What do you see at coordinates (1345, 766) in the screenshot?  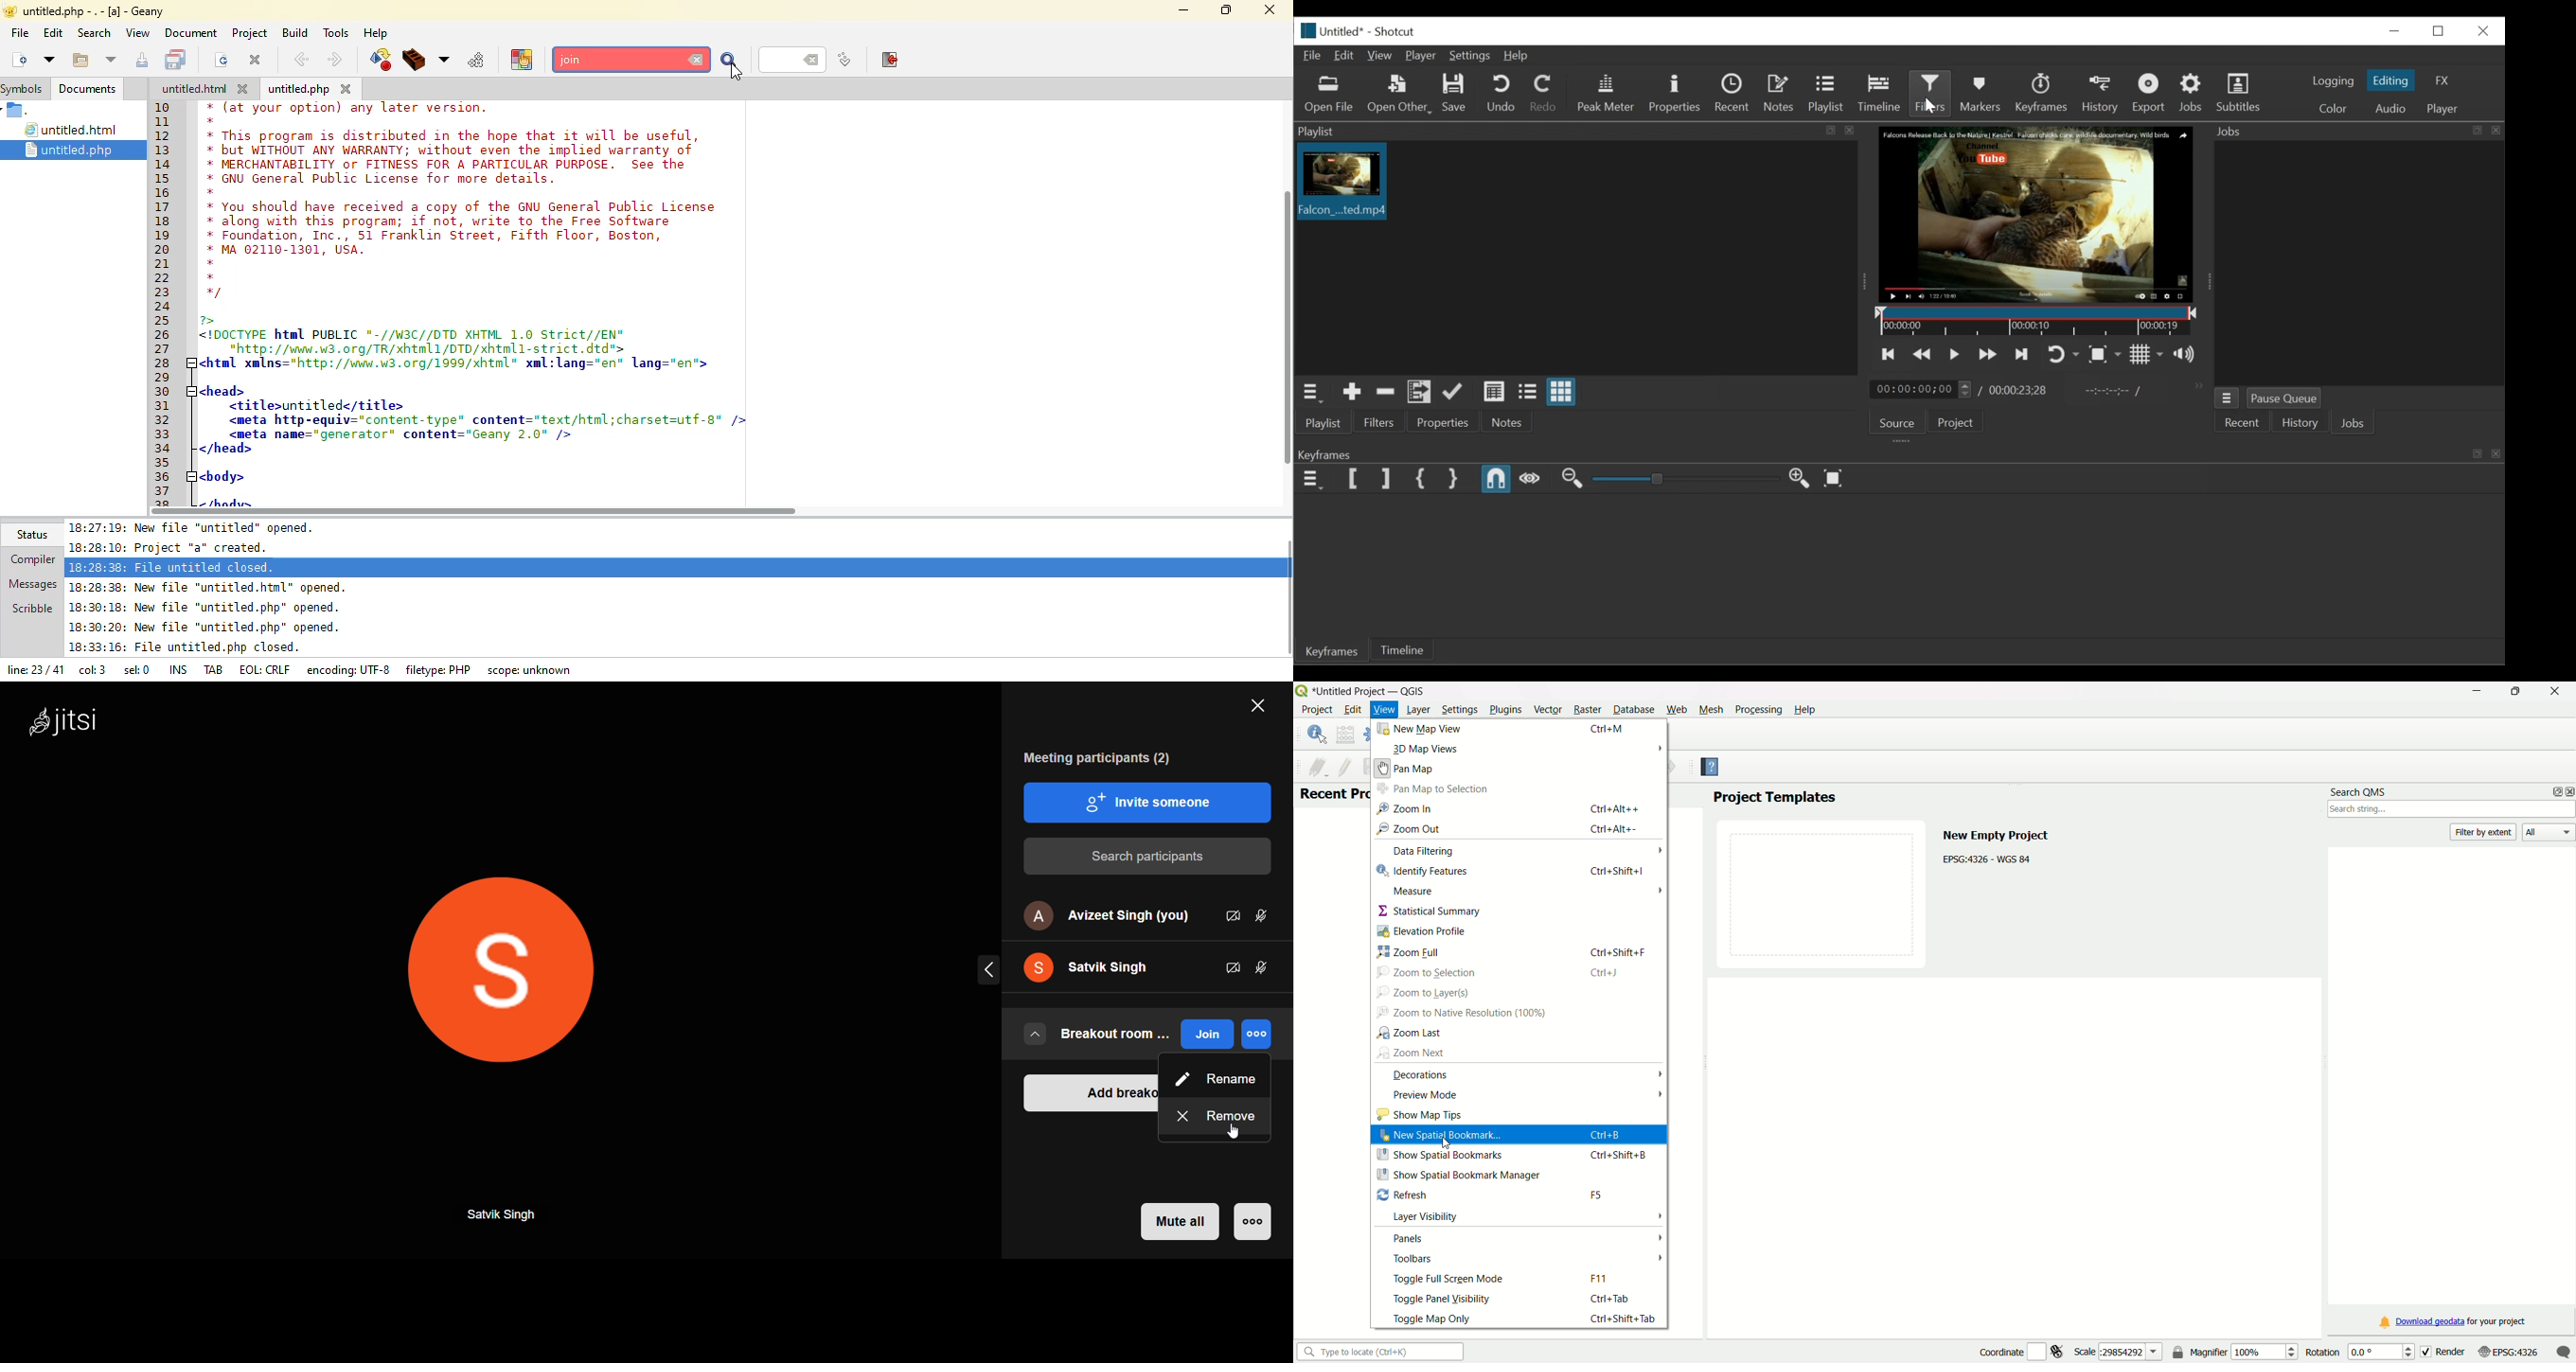 I see `toggle edit` at bounding box center [1345, 766].